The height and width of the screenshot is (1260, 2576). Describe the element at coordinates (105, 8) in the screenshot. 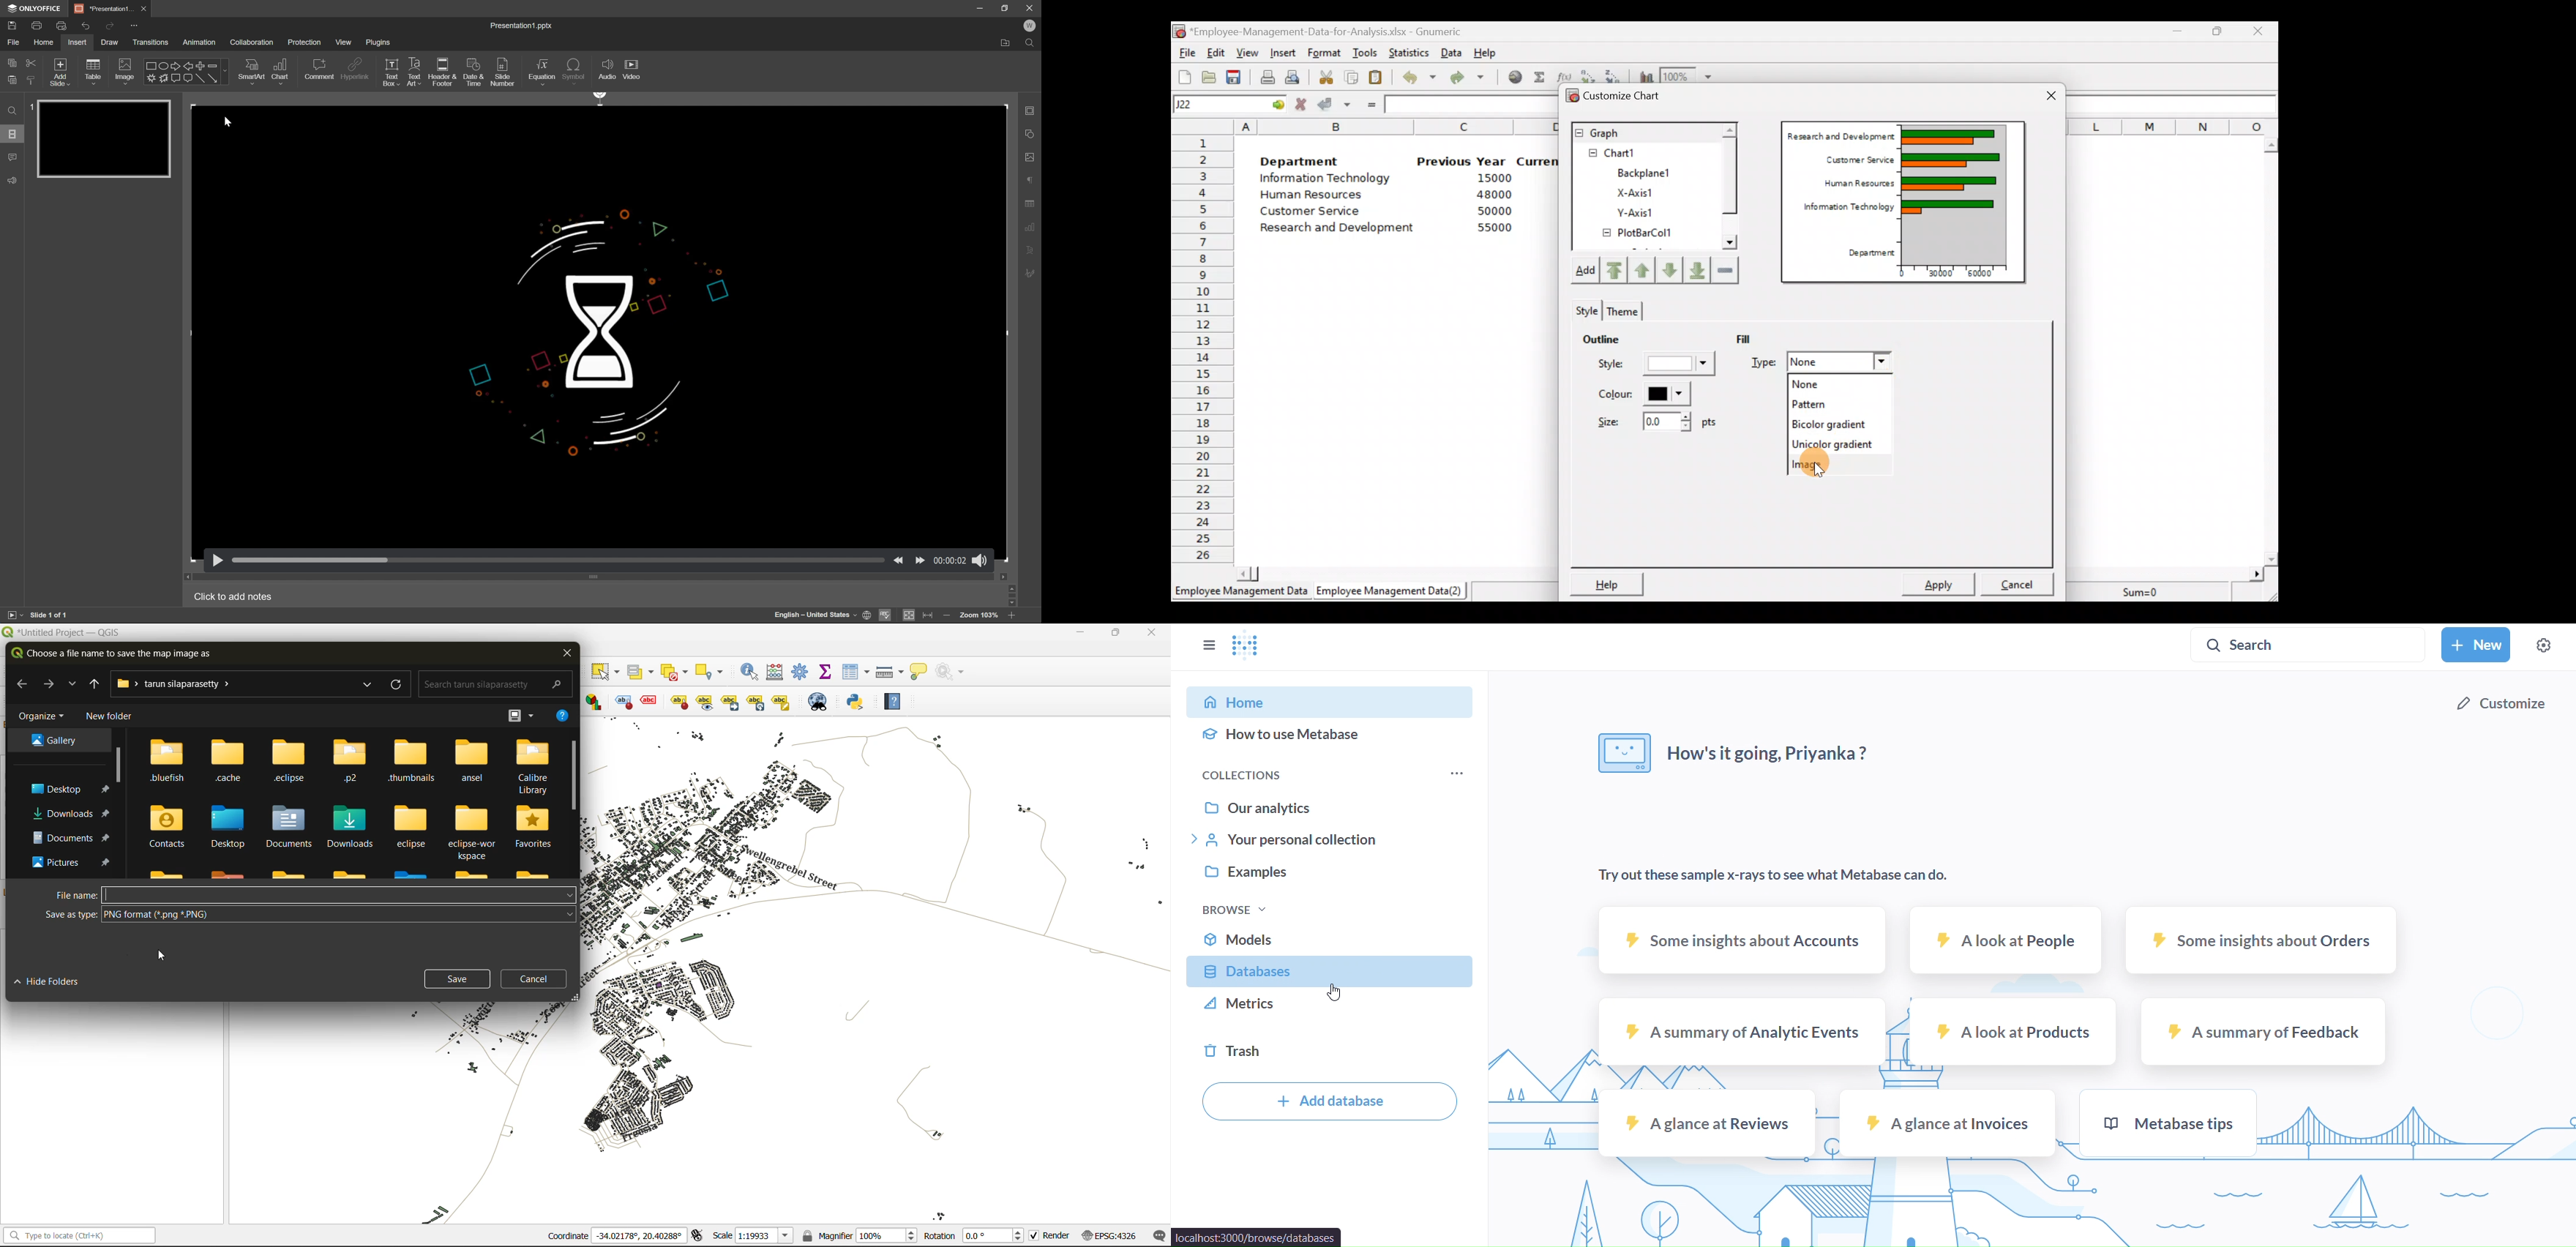

I see `*Percentage` at that location.